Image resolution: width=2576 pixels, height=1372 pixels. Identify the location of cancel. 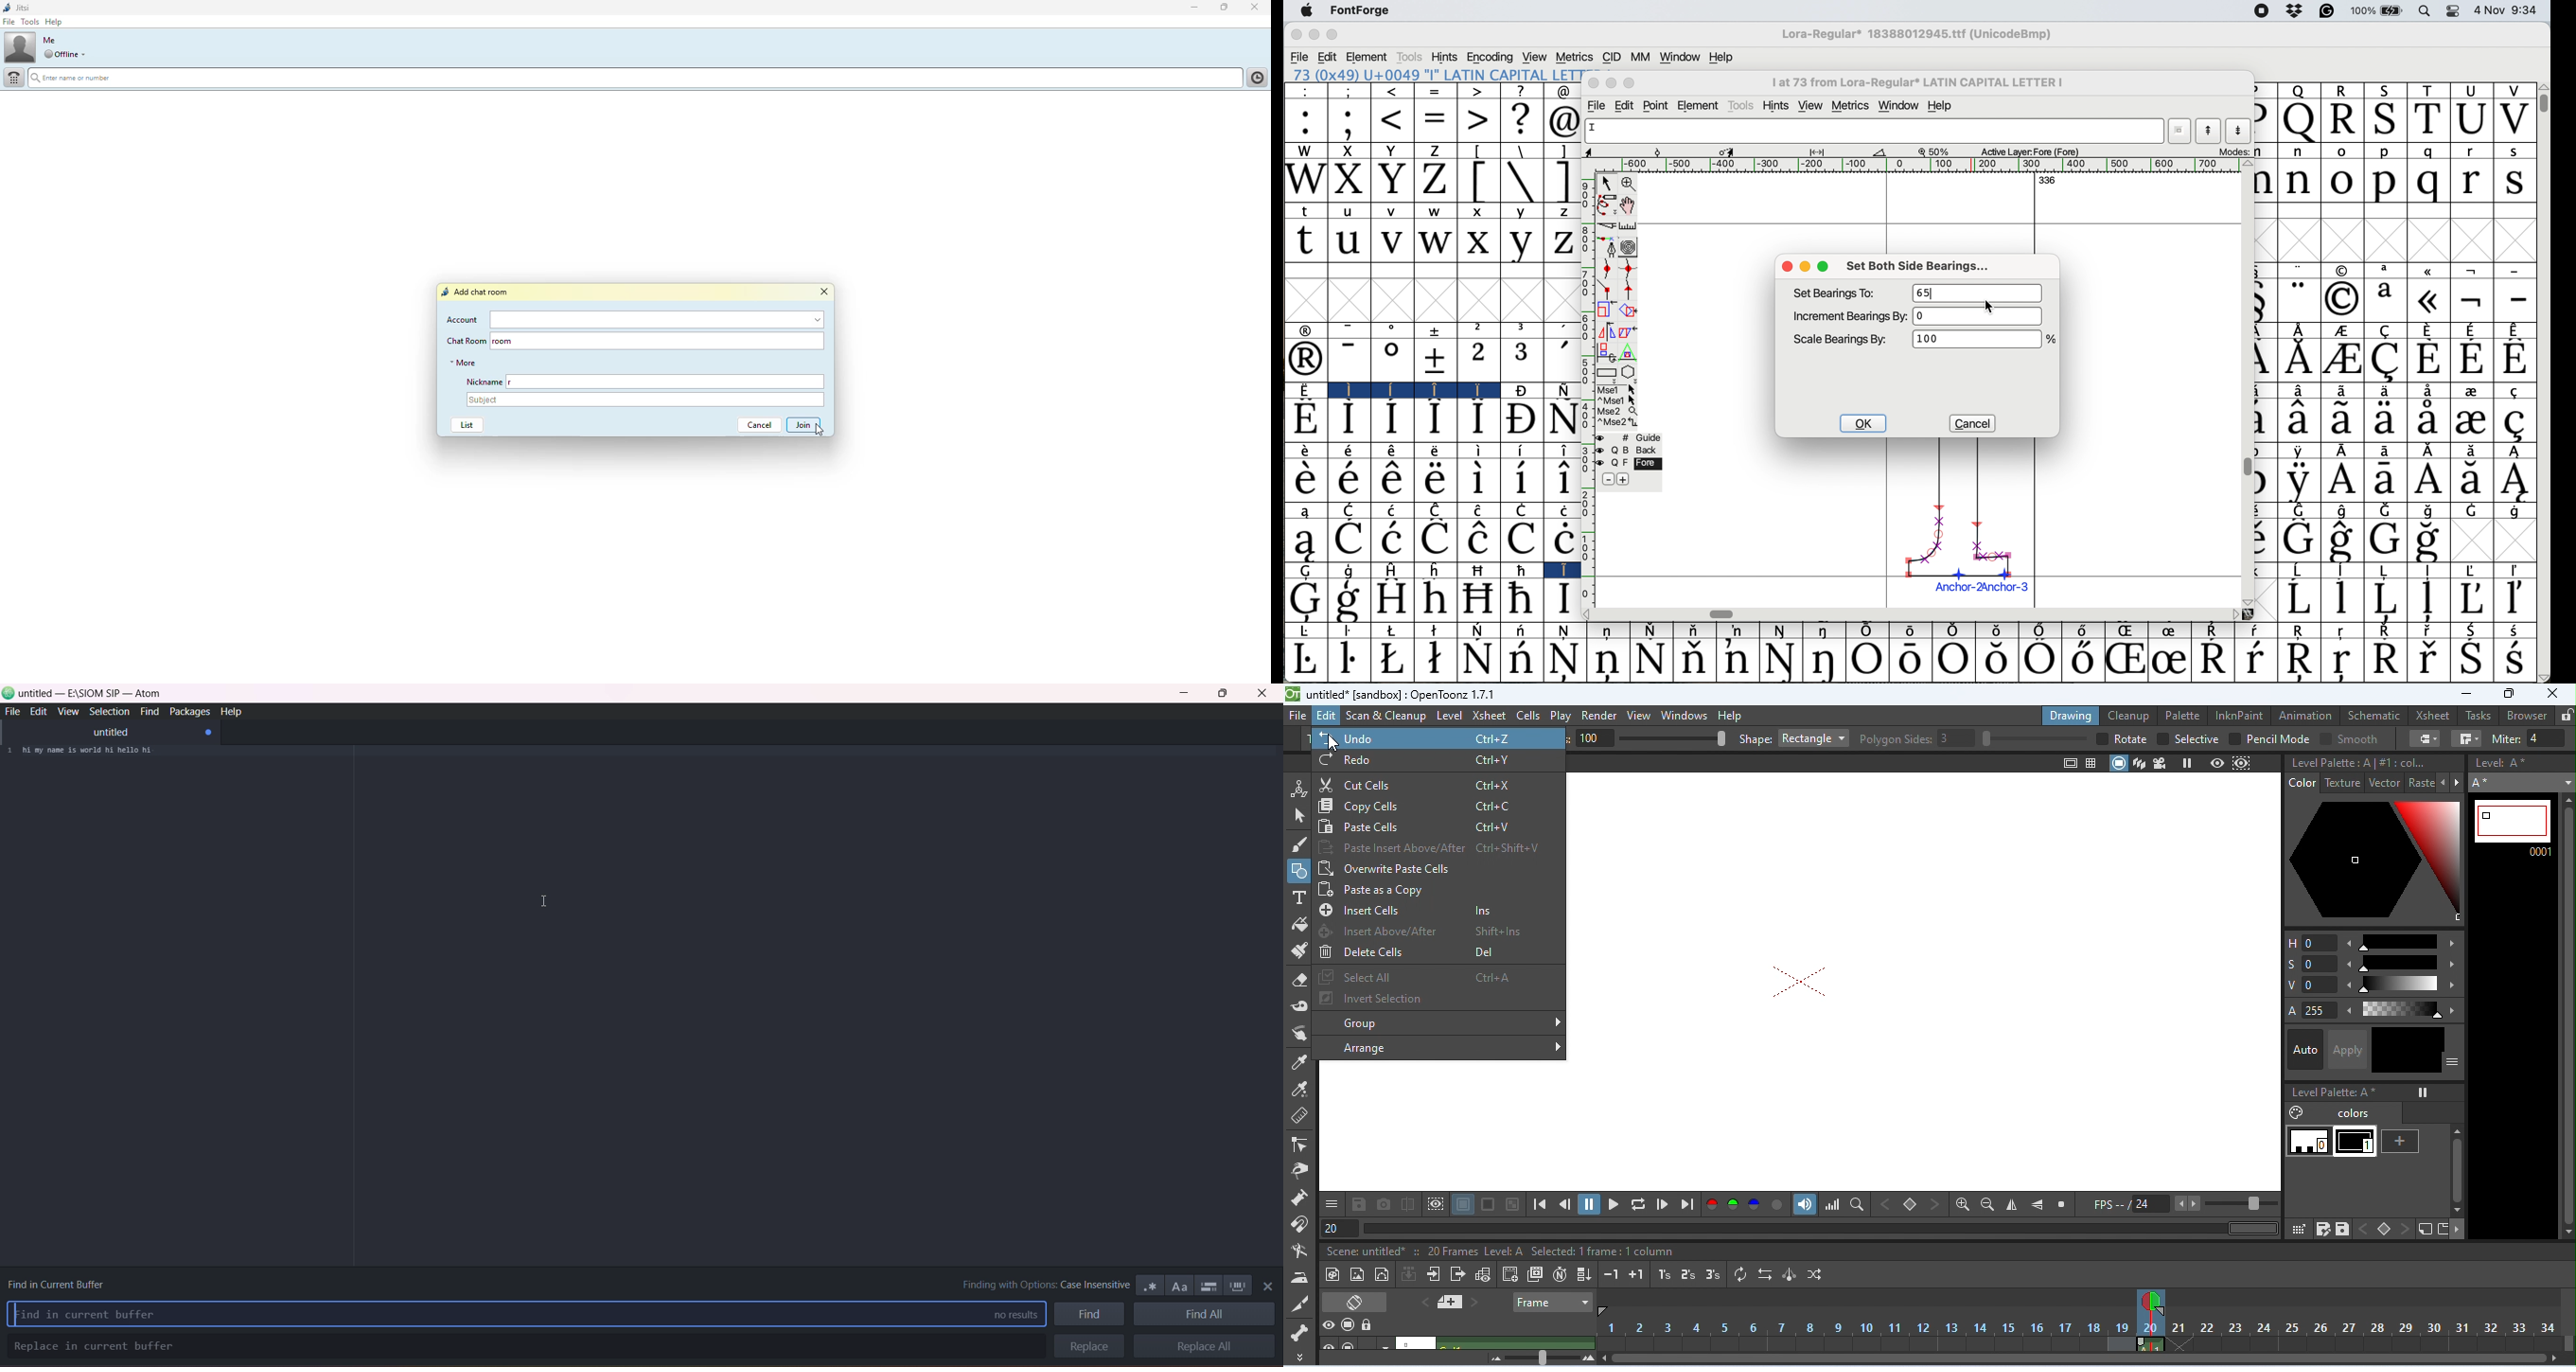
(1971, 422).